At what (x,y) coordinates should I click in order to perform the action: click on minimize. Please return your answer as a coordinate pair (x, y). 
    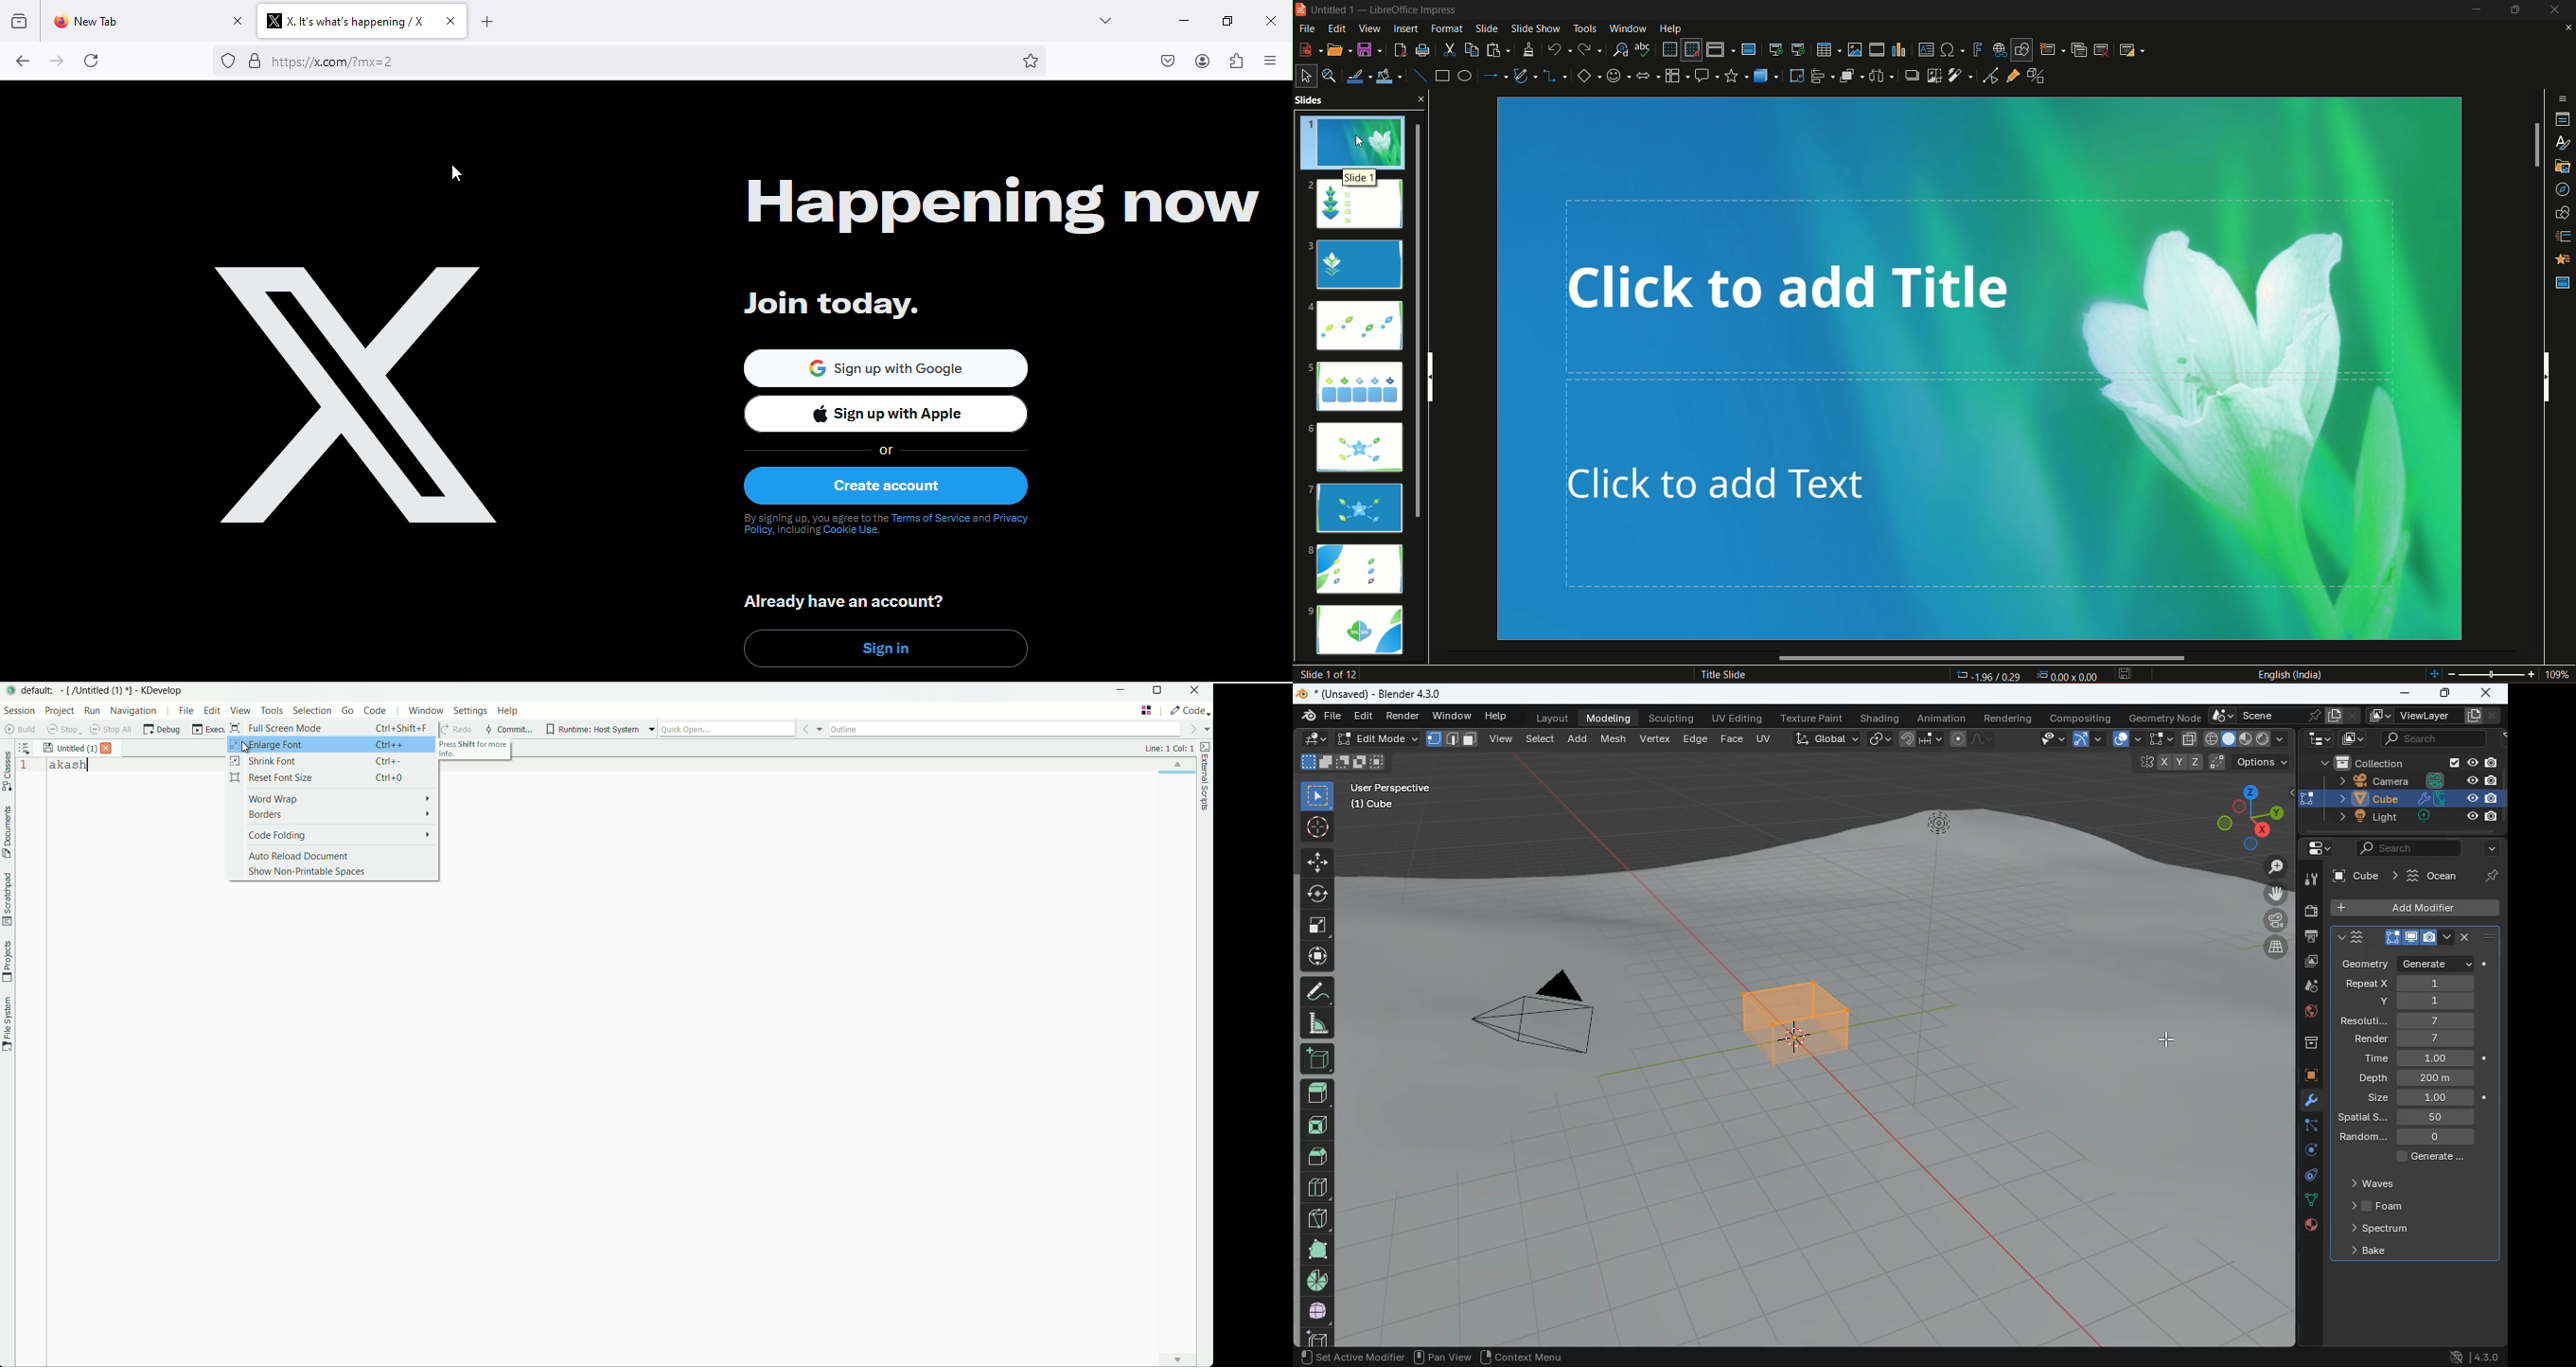
    Looking at the image, I should click on (2474, 11).